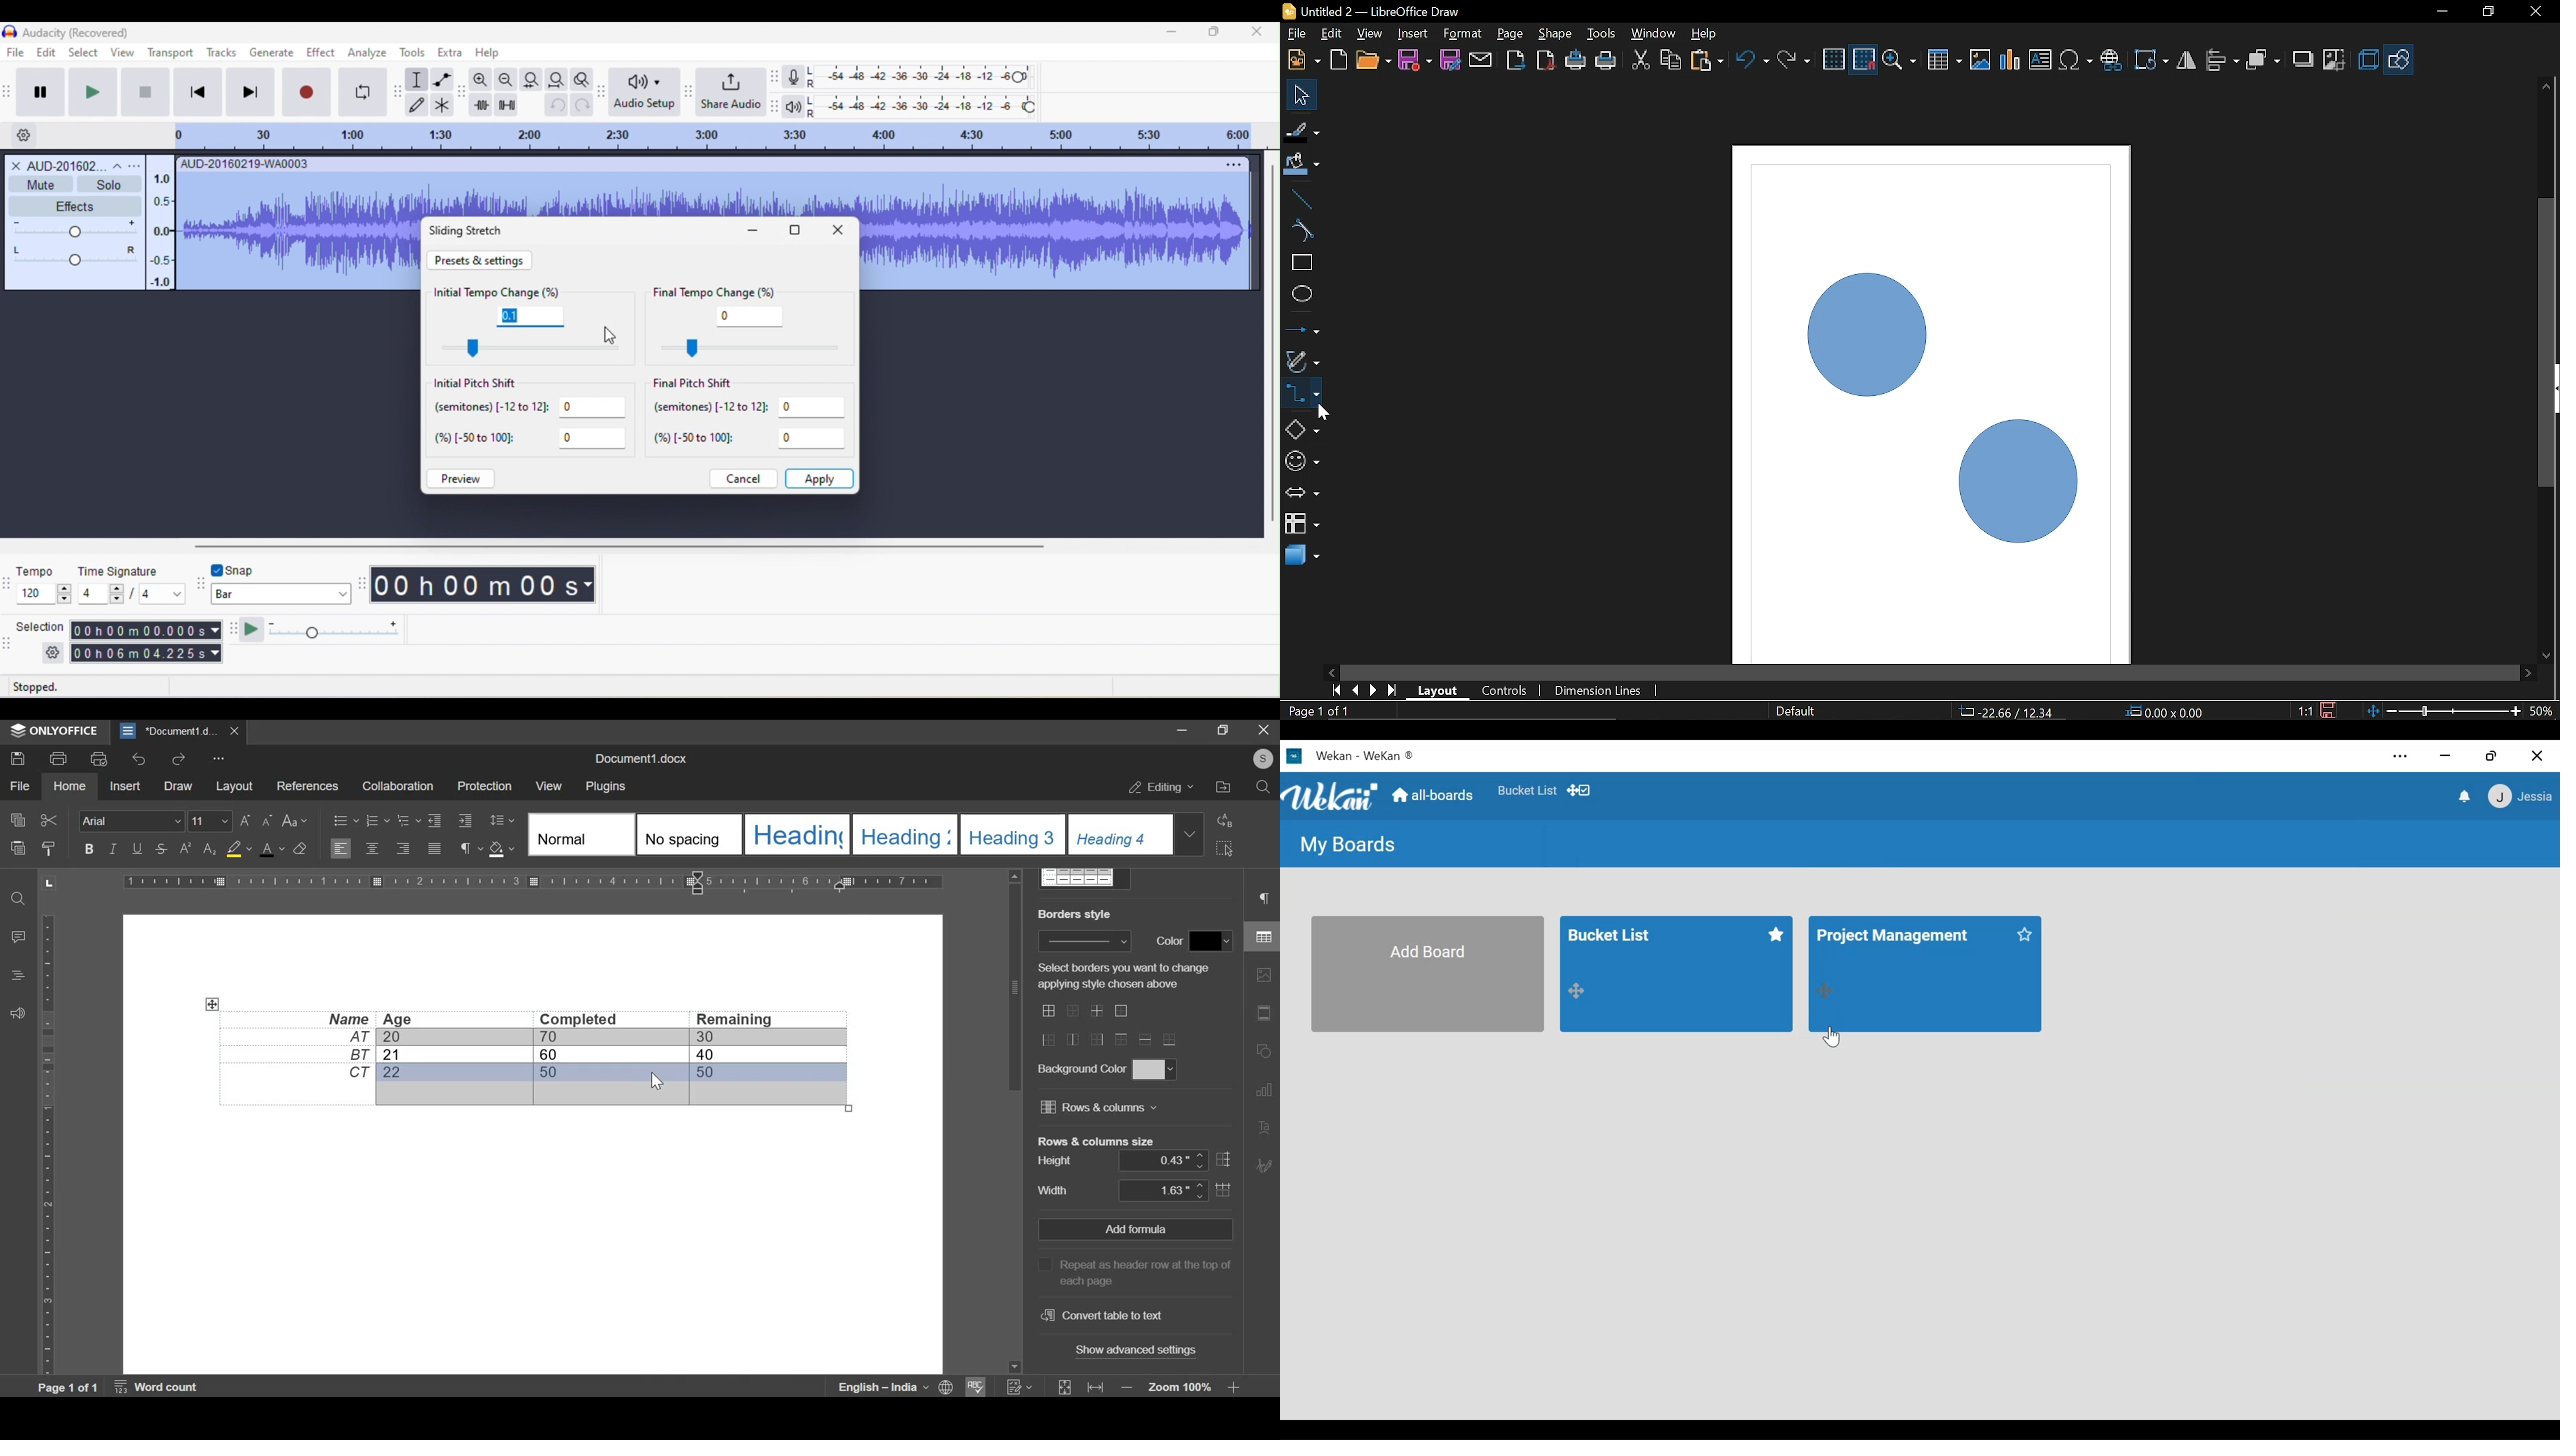 This screenshot has width=2576, height=1456. Describe the element at coordinates (23, 134) in the screenshot. I see `Settings` at that location.